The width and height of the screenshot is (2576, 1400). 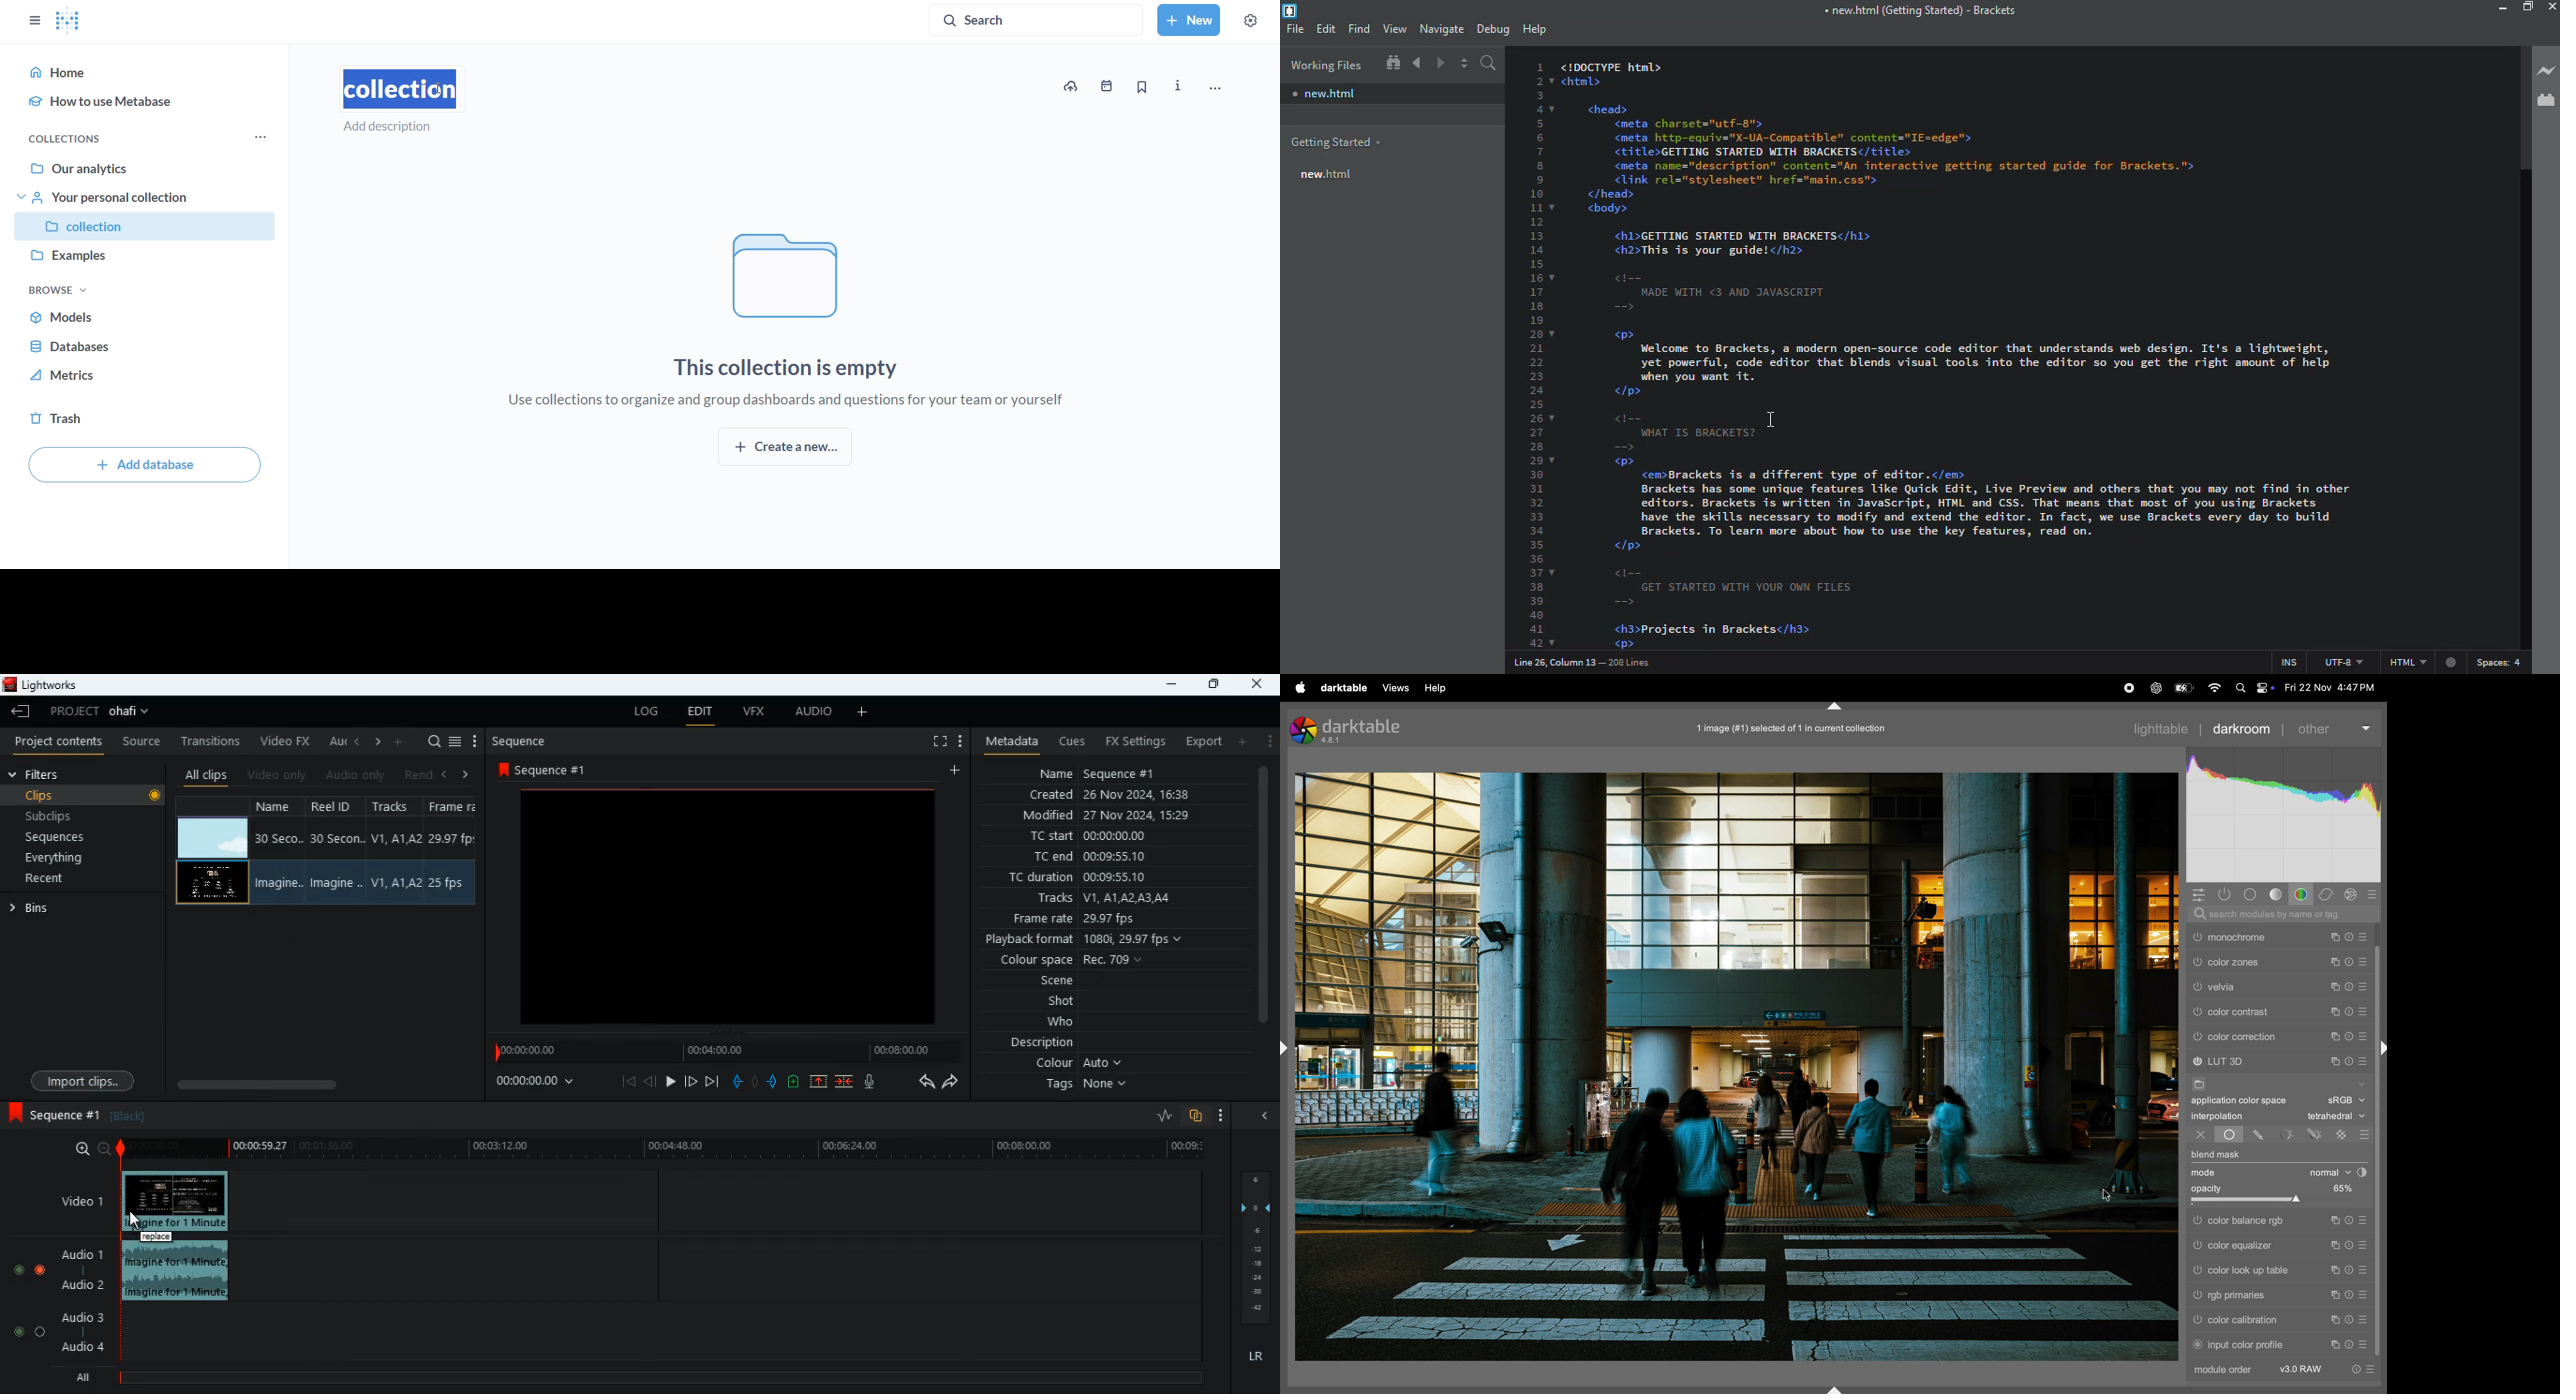 What do you see at coordinates (78, 1255) in the screenshot?
I see `audio 1` at bounding box center [78, 1255].